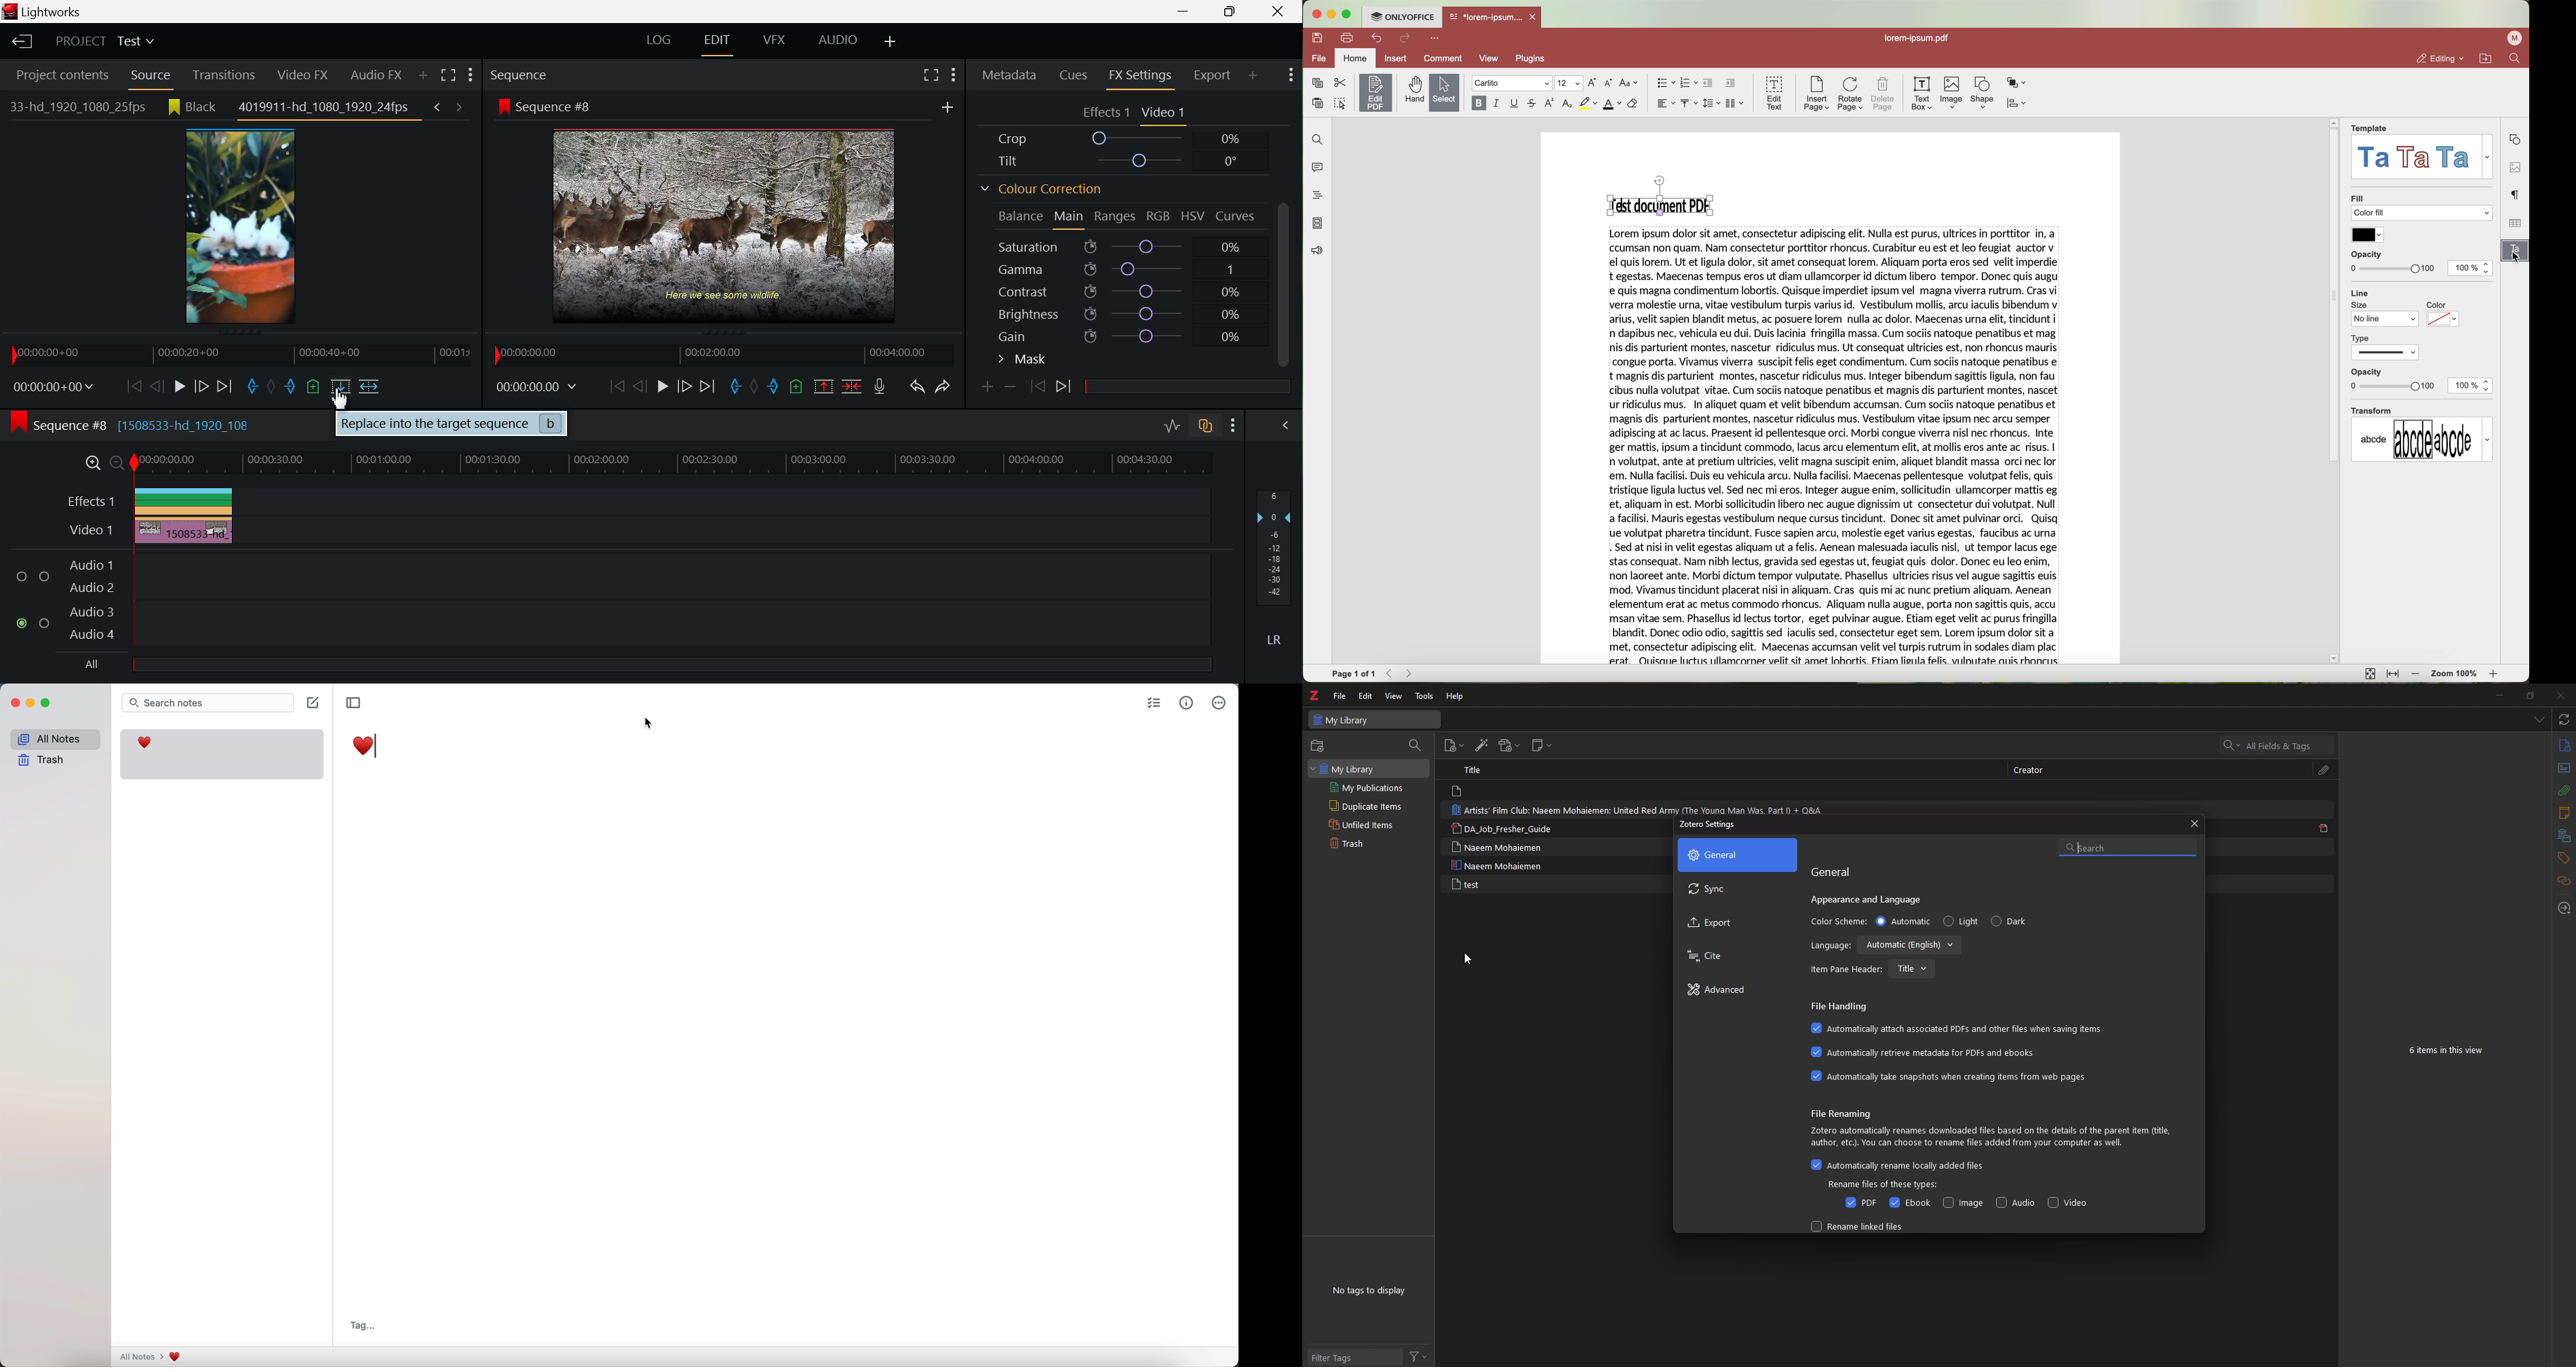 The width and height of the screenshot is (2576, 1372). Describe the element at coordinates (2016, 1203) in the screenshot. I see `audio` at that location.